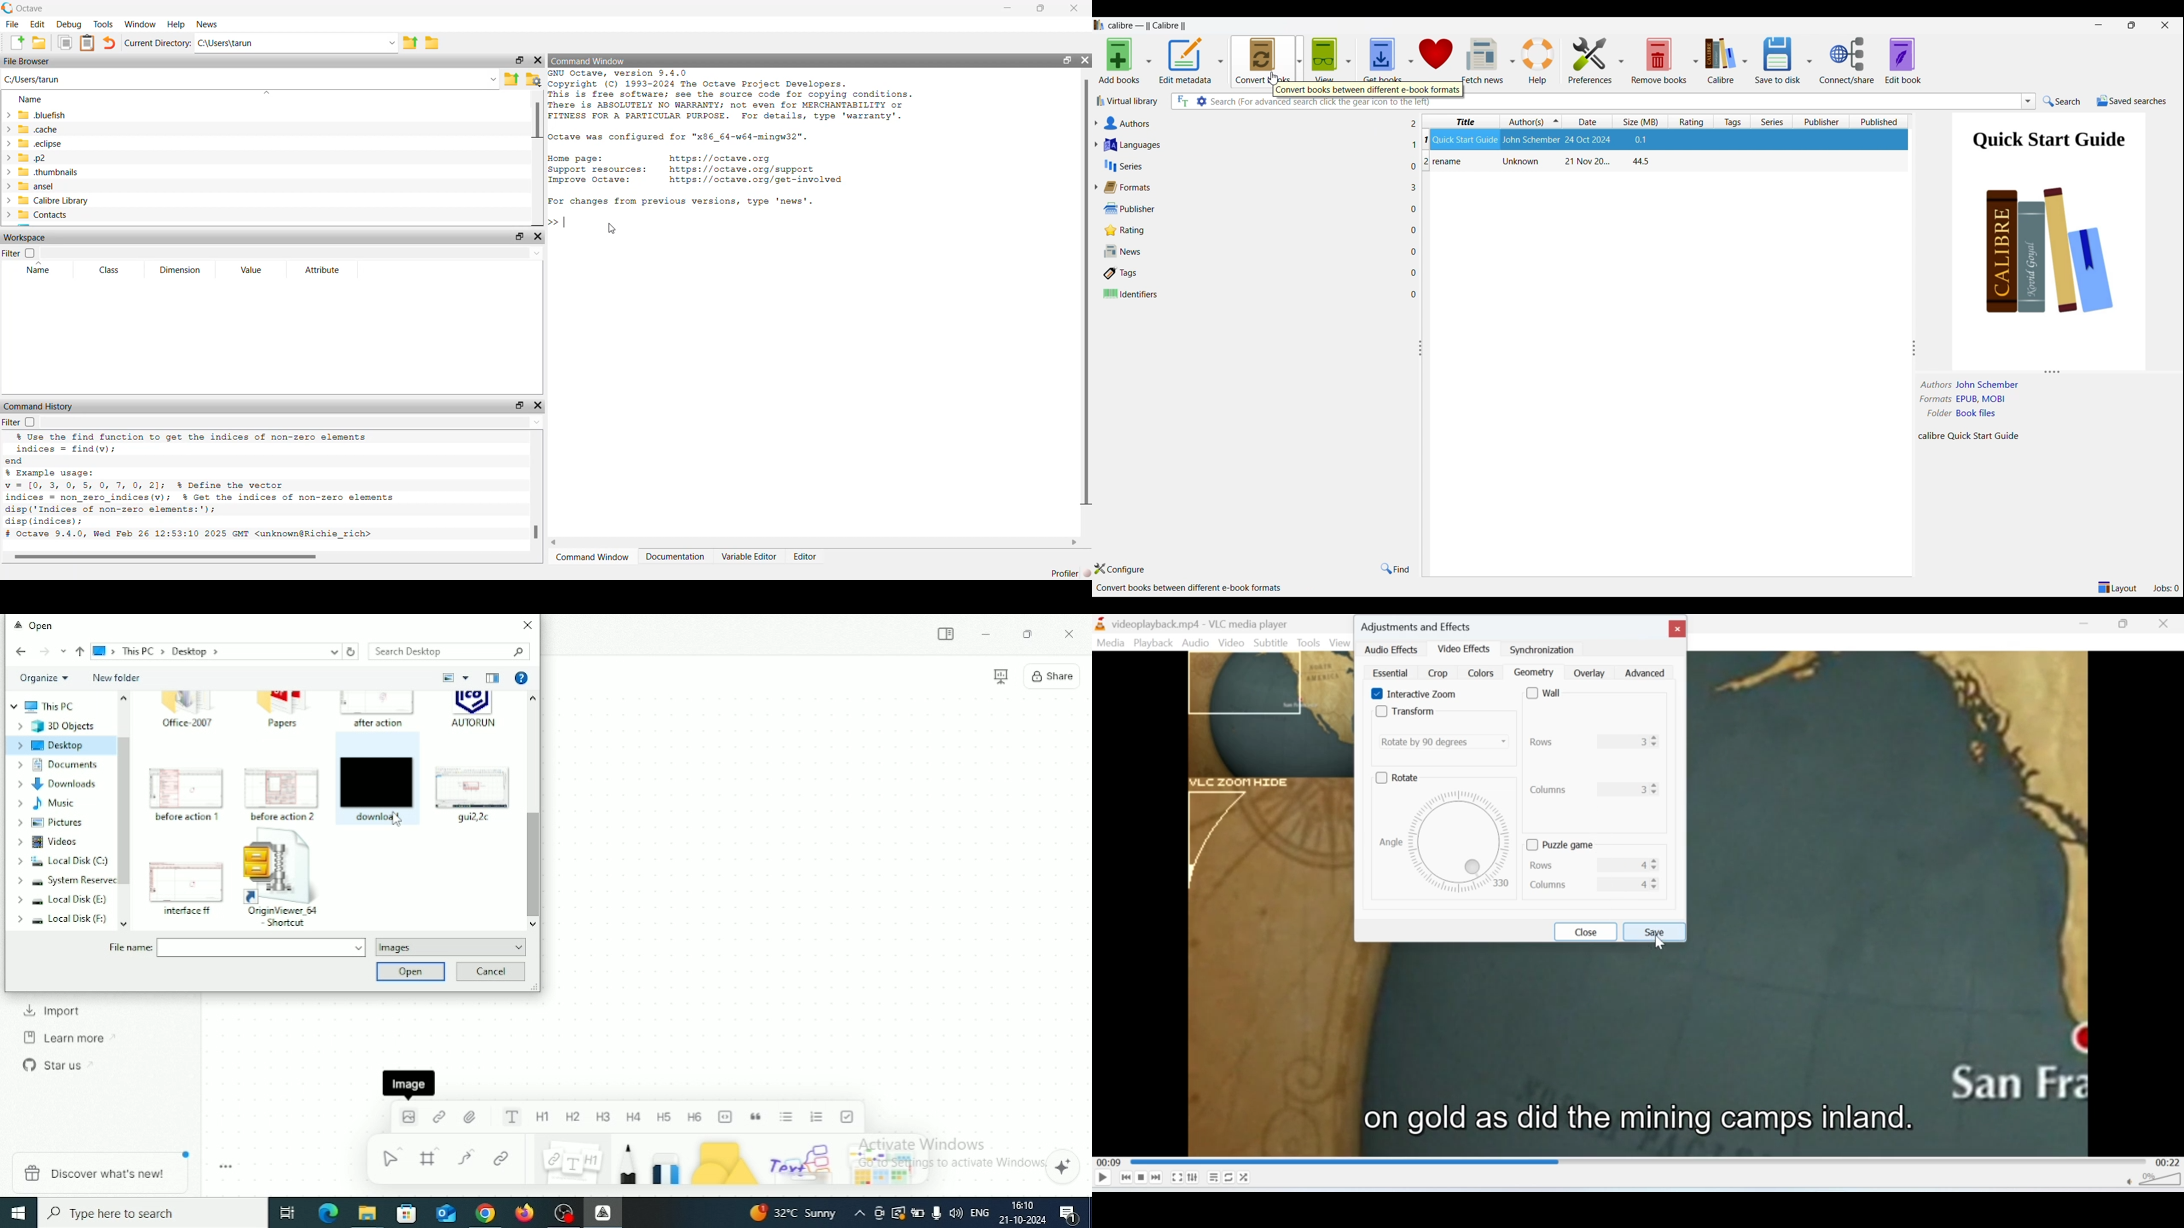  I want to click on Search all files, so click(1182, 101).